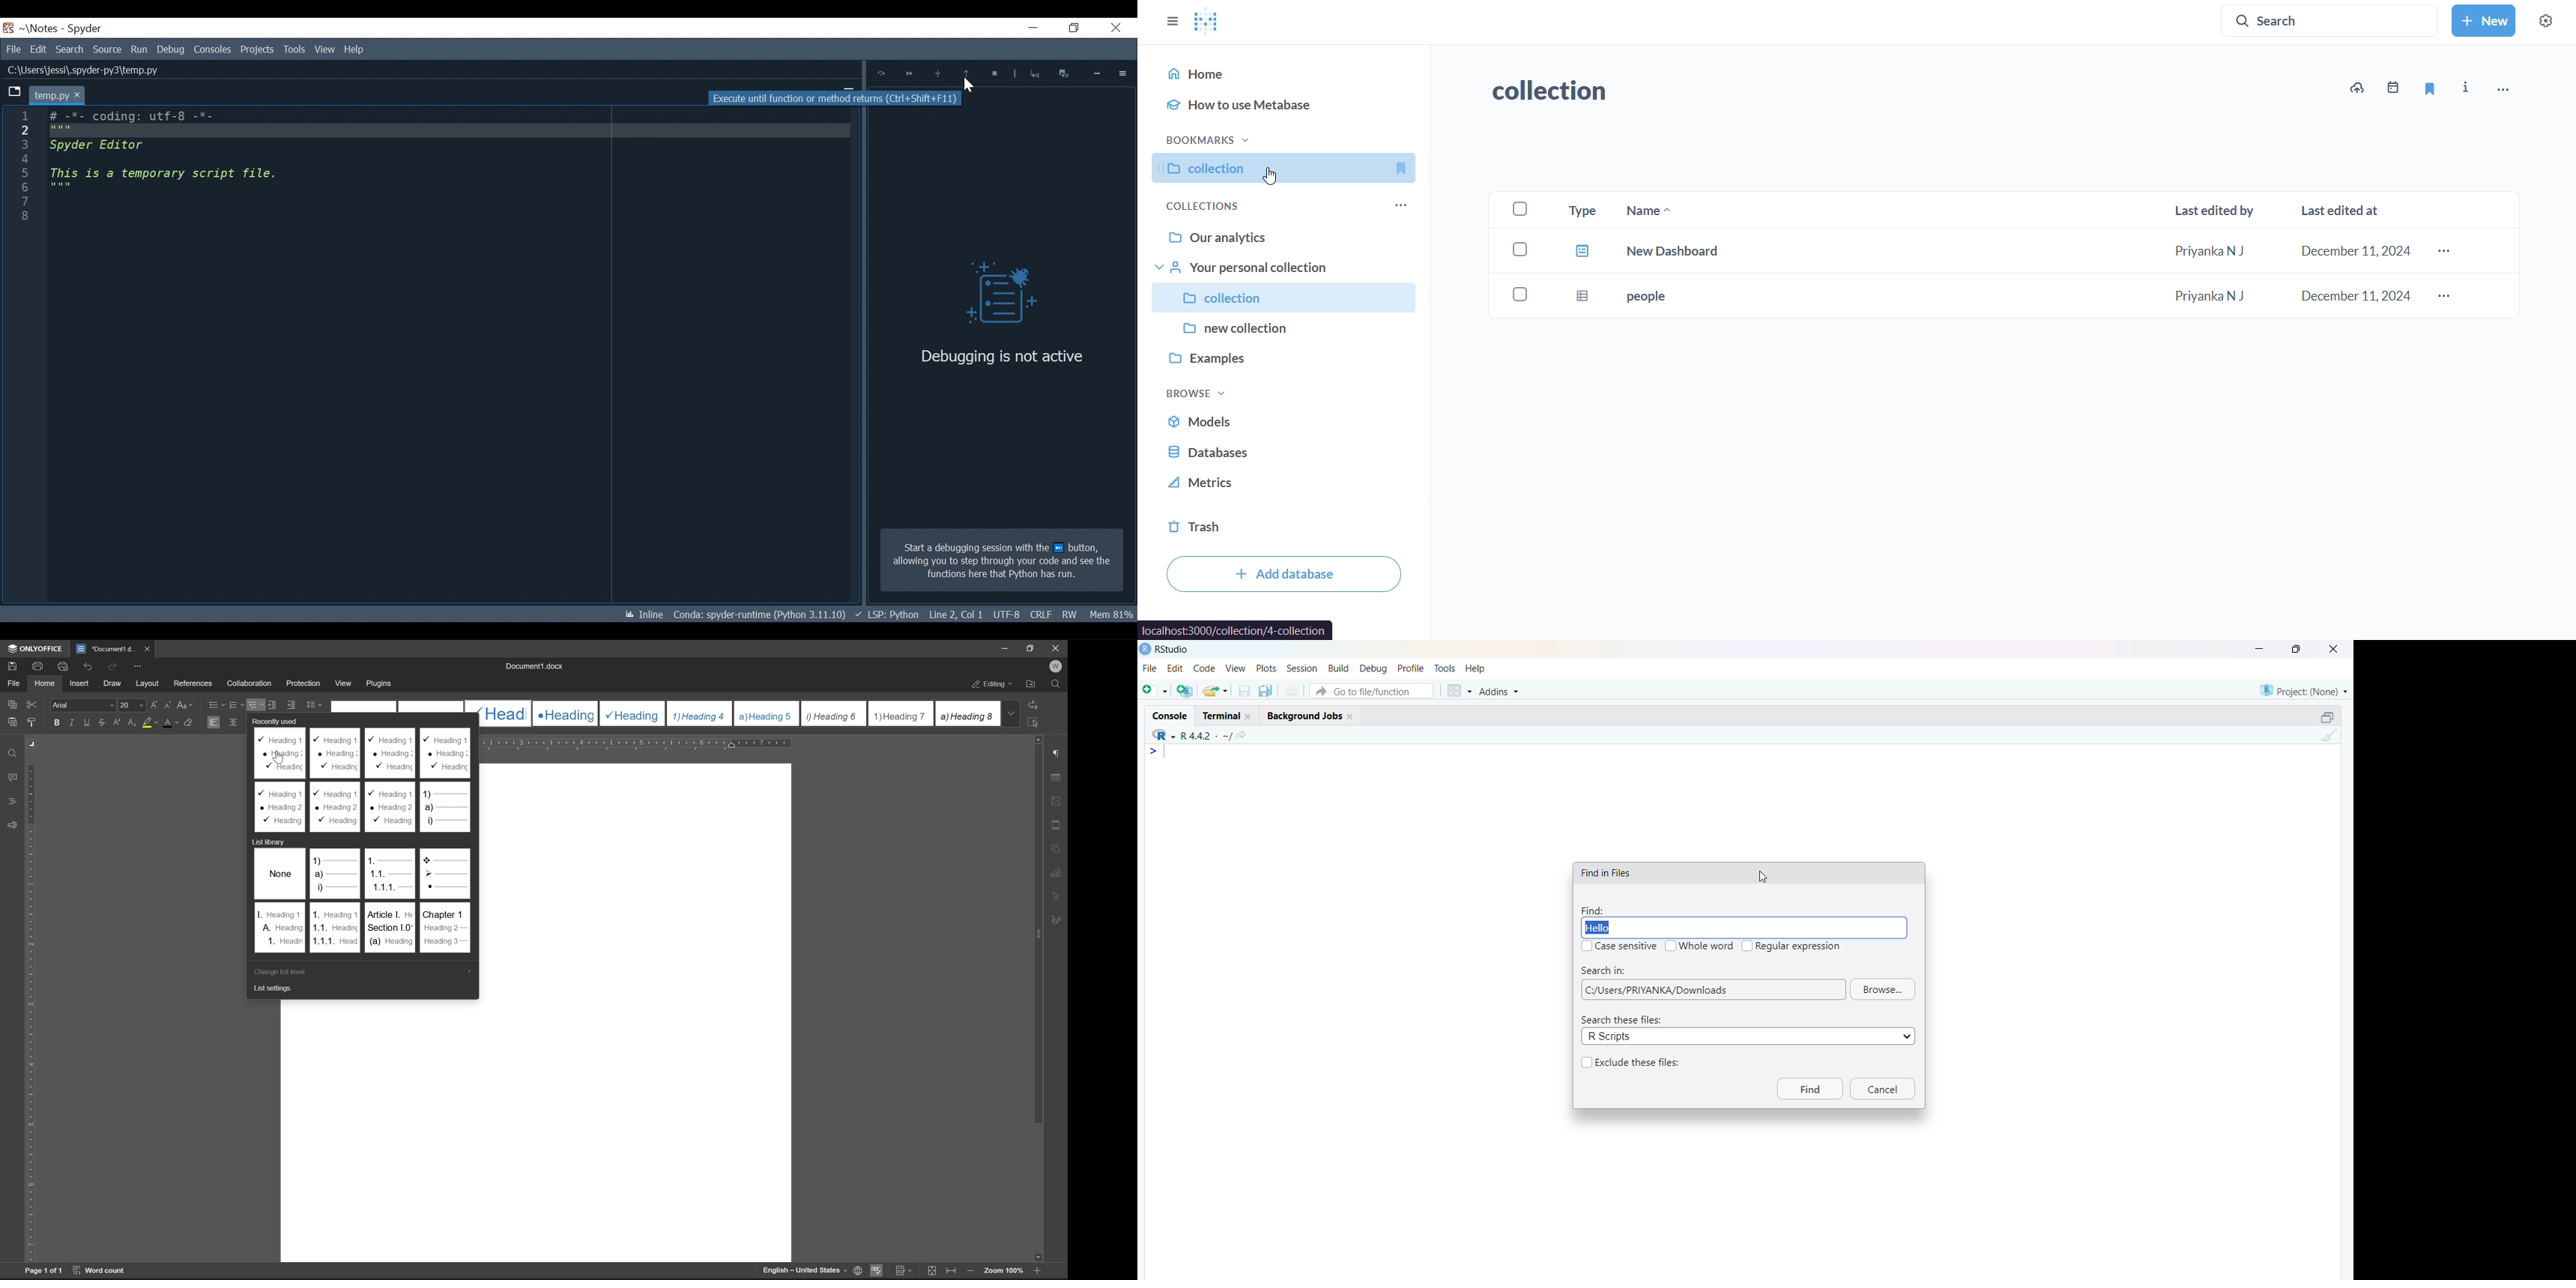 This screenshot has height=1288, width=2576. Describe the element at coordinates (106, 649) in the screenshot. I see `document1` at that location.